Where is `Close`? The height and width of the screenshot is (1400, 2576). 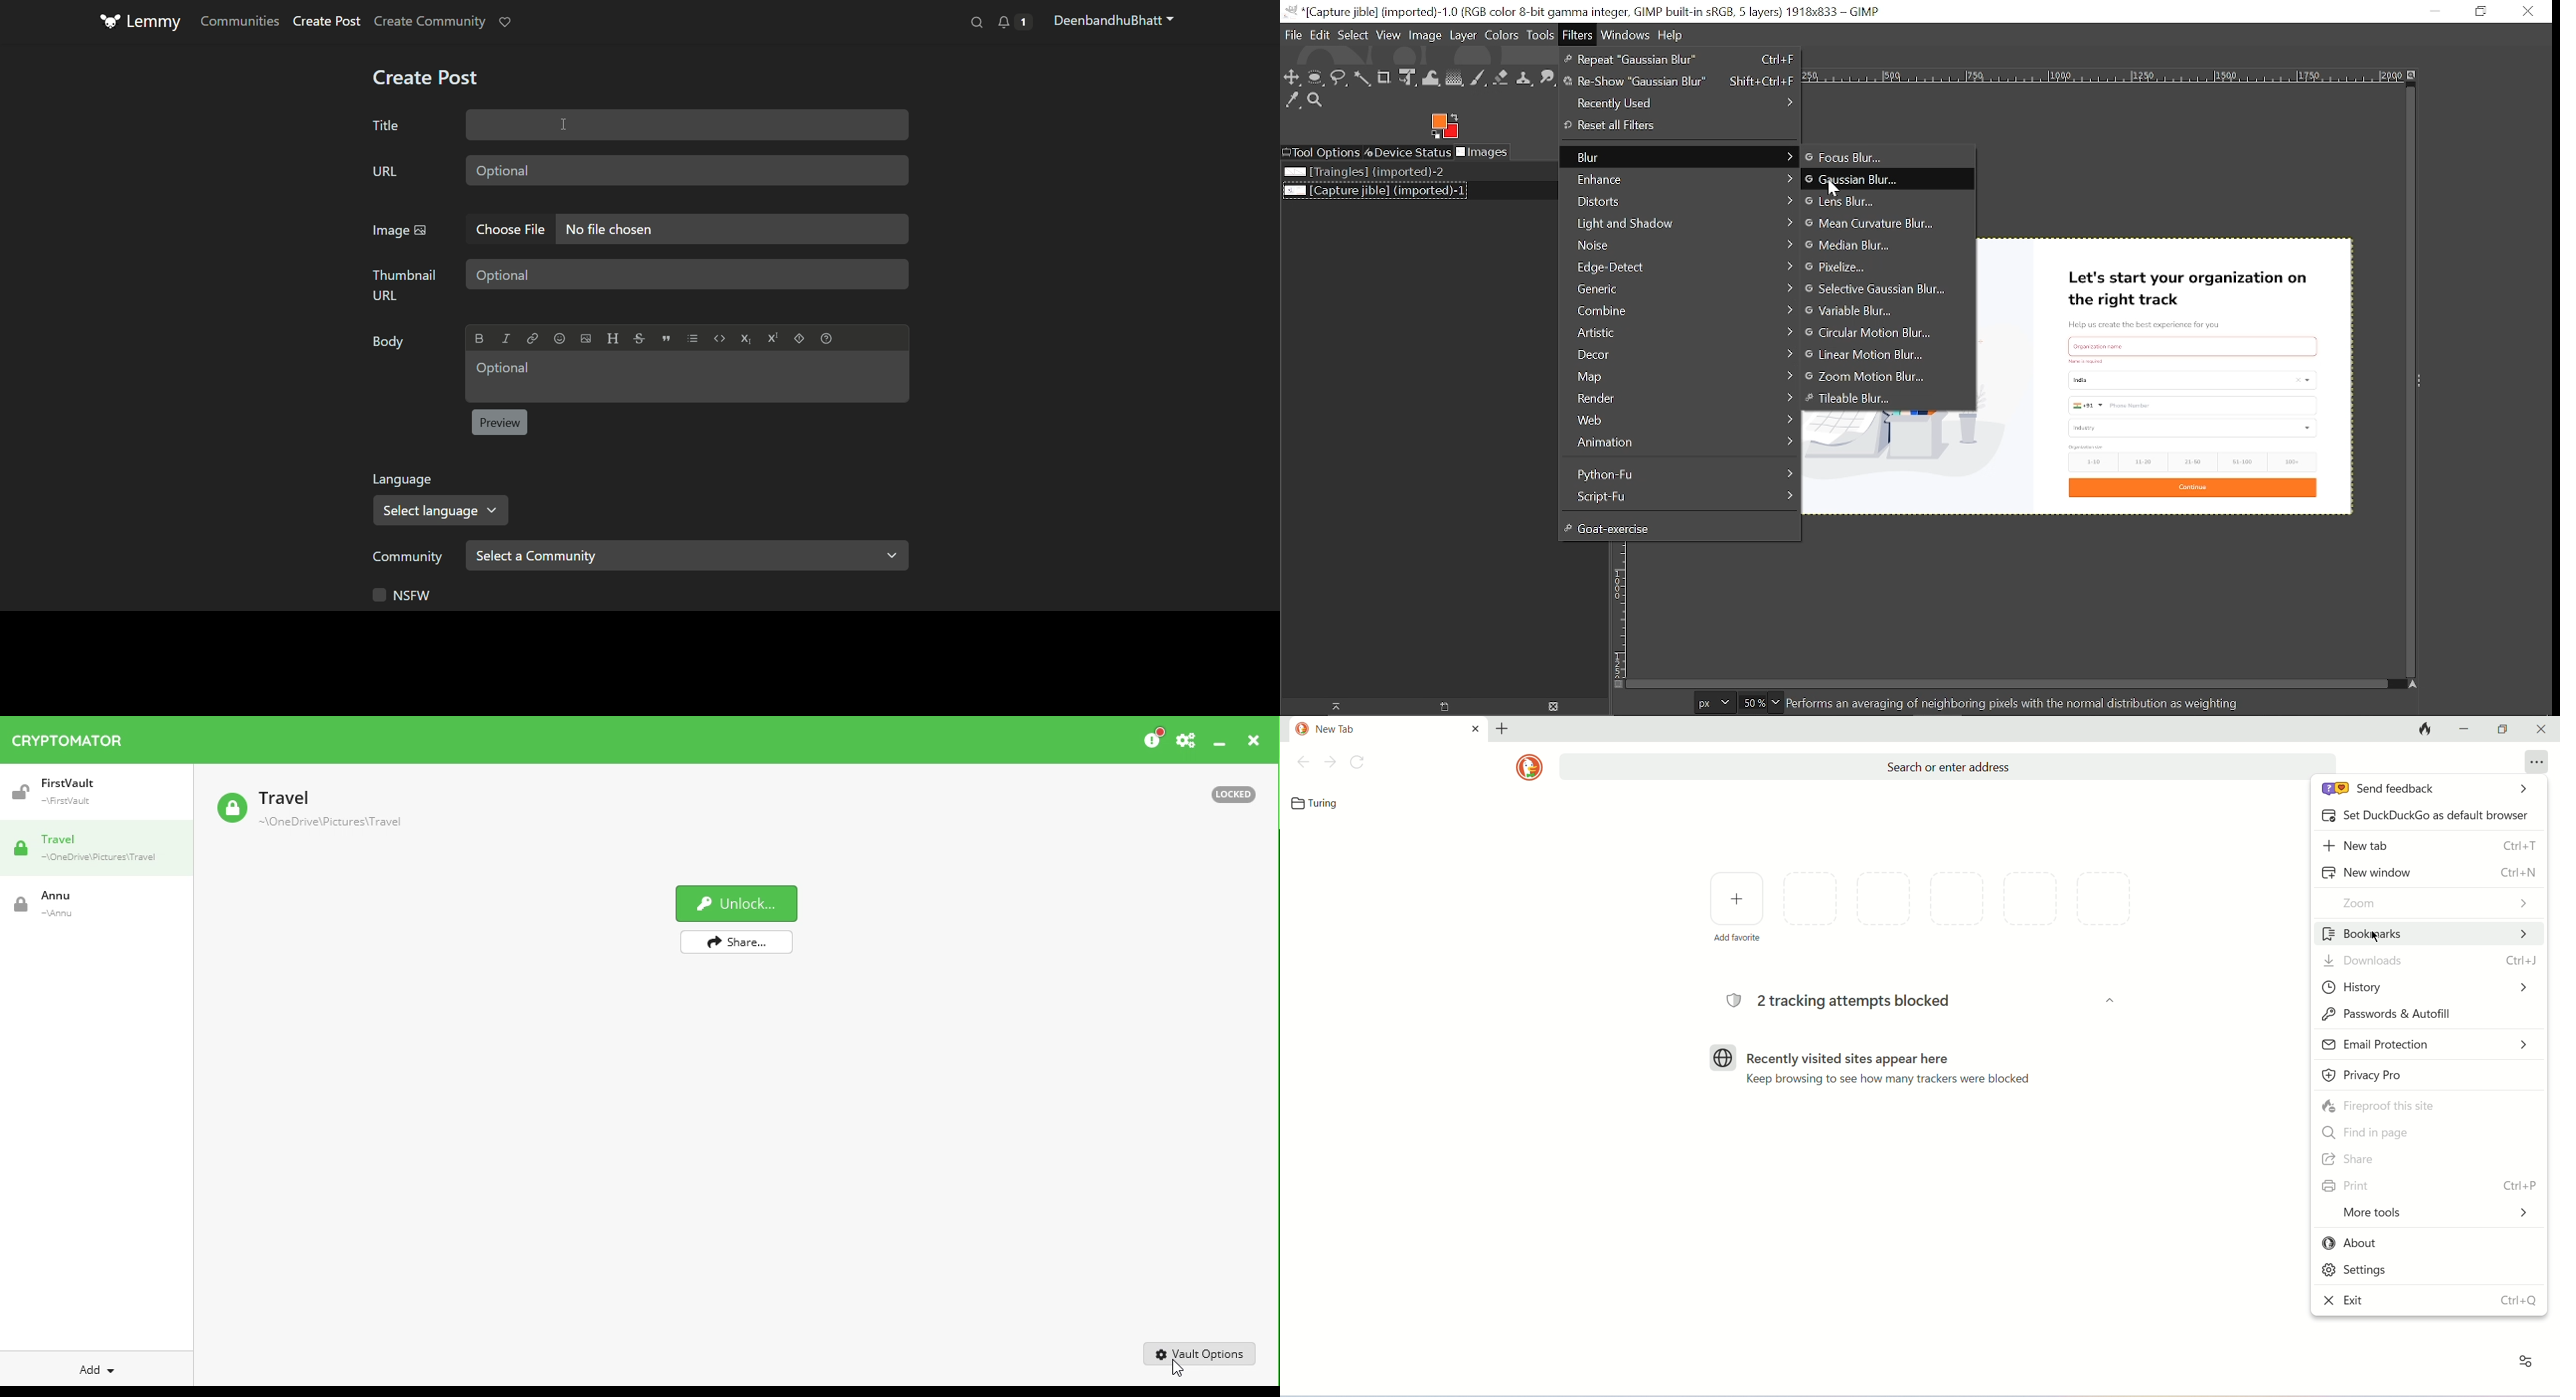 Close is located at coordinates (1254, 743).